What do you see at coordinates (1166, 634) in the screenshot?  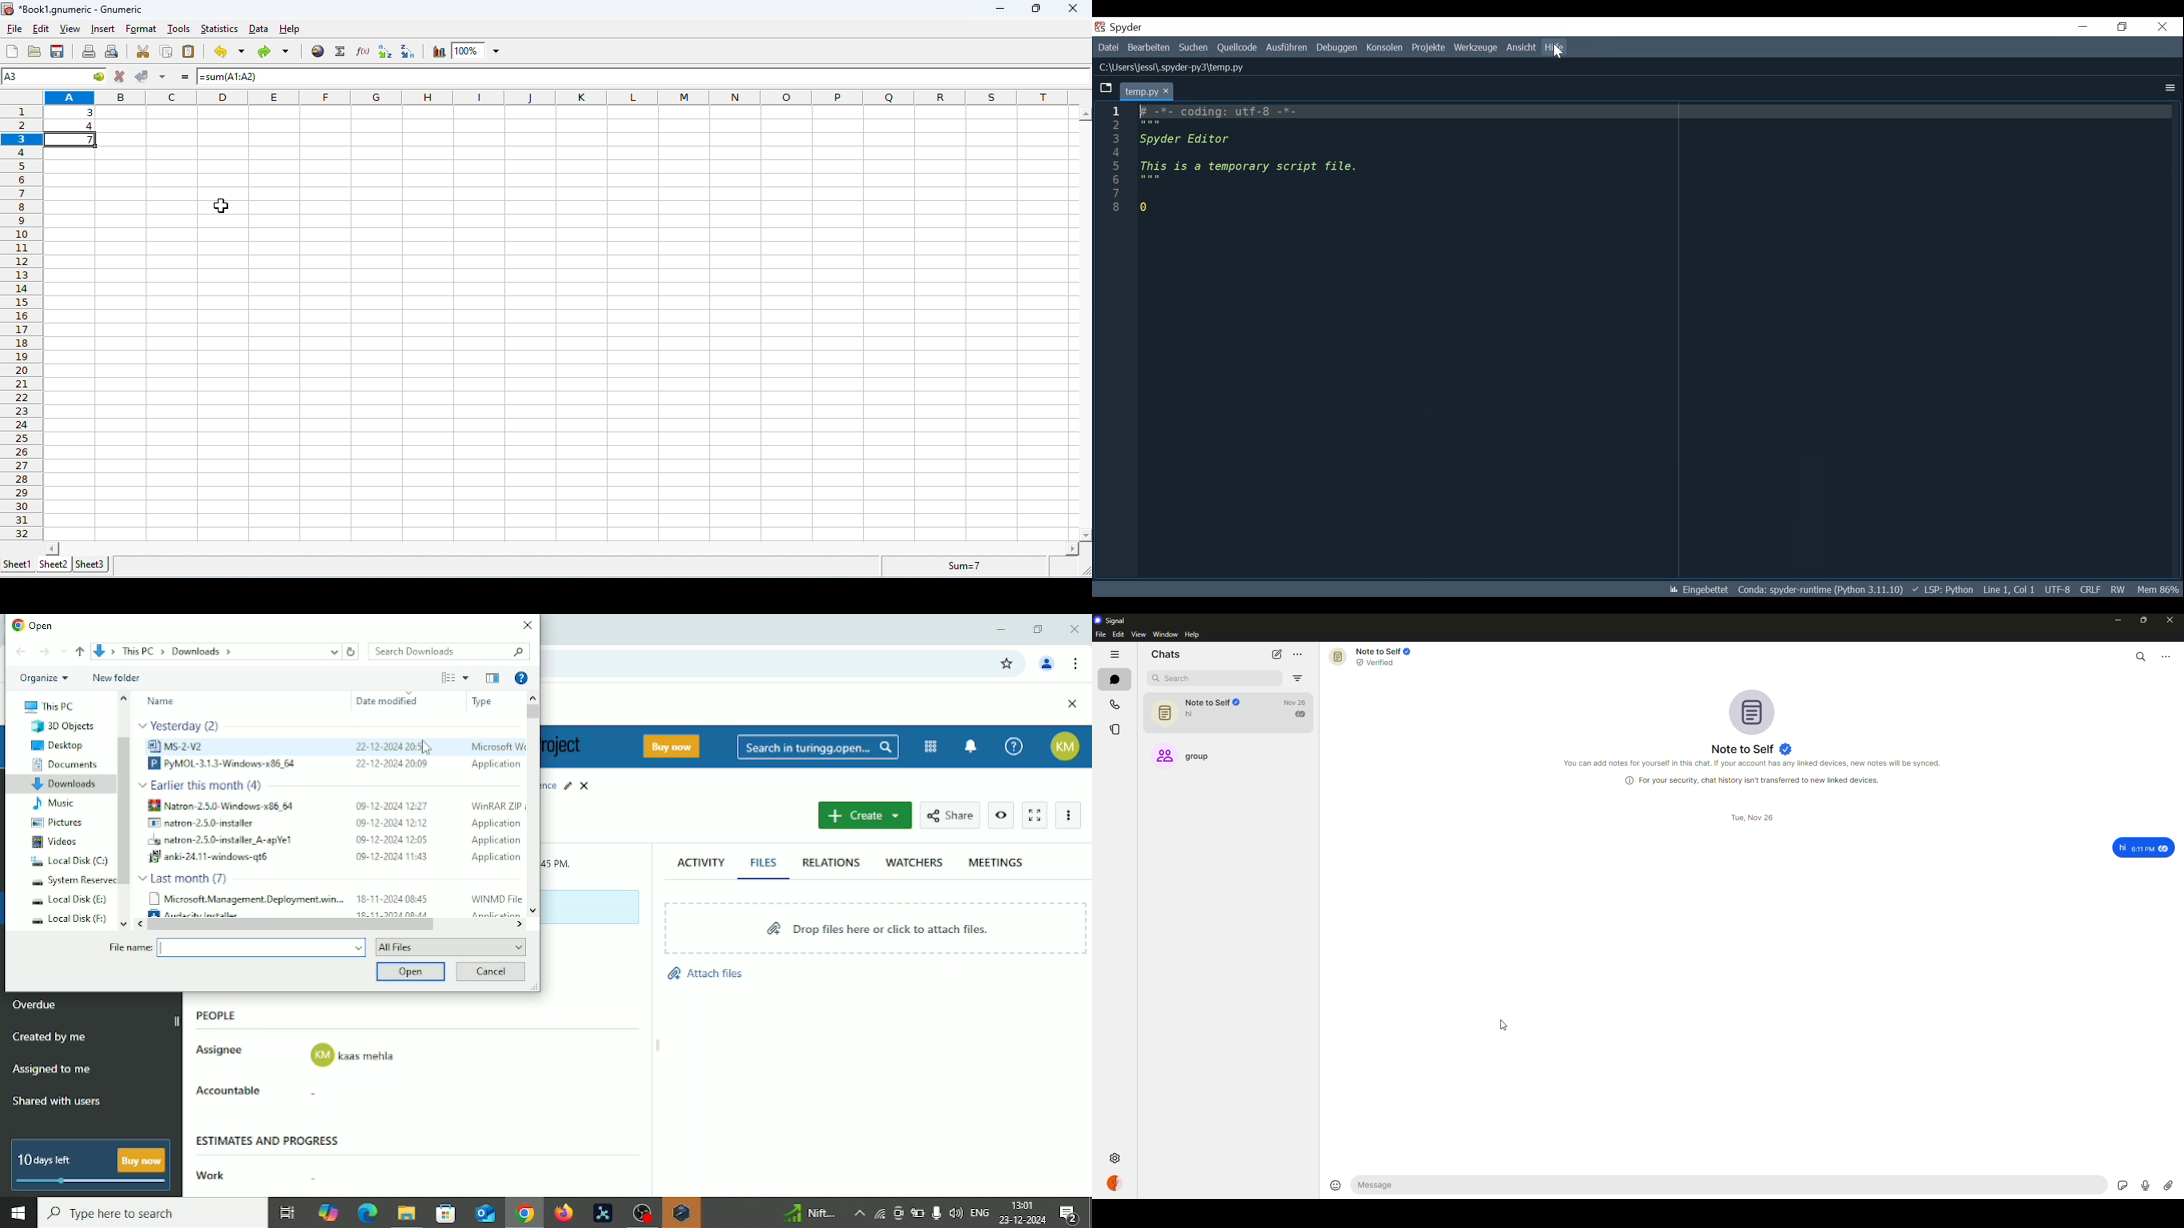 I see `window` at bounding box center [1166, 634].